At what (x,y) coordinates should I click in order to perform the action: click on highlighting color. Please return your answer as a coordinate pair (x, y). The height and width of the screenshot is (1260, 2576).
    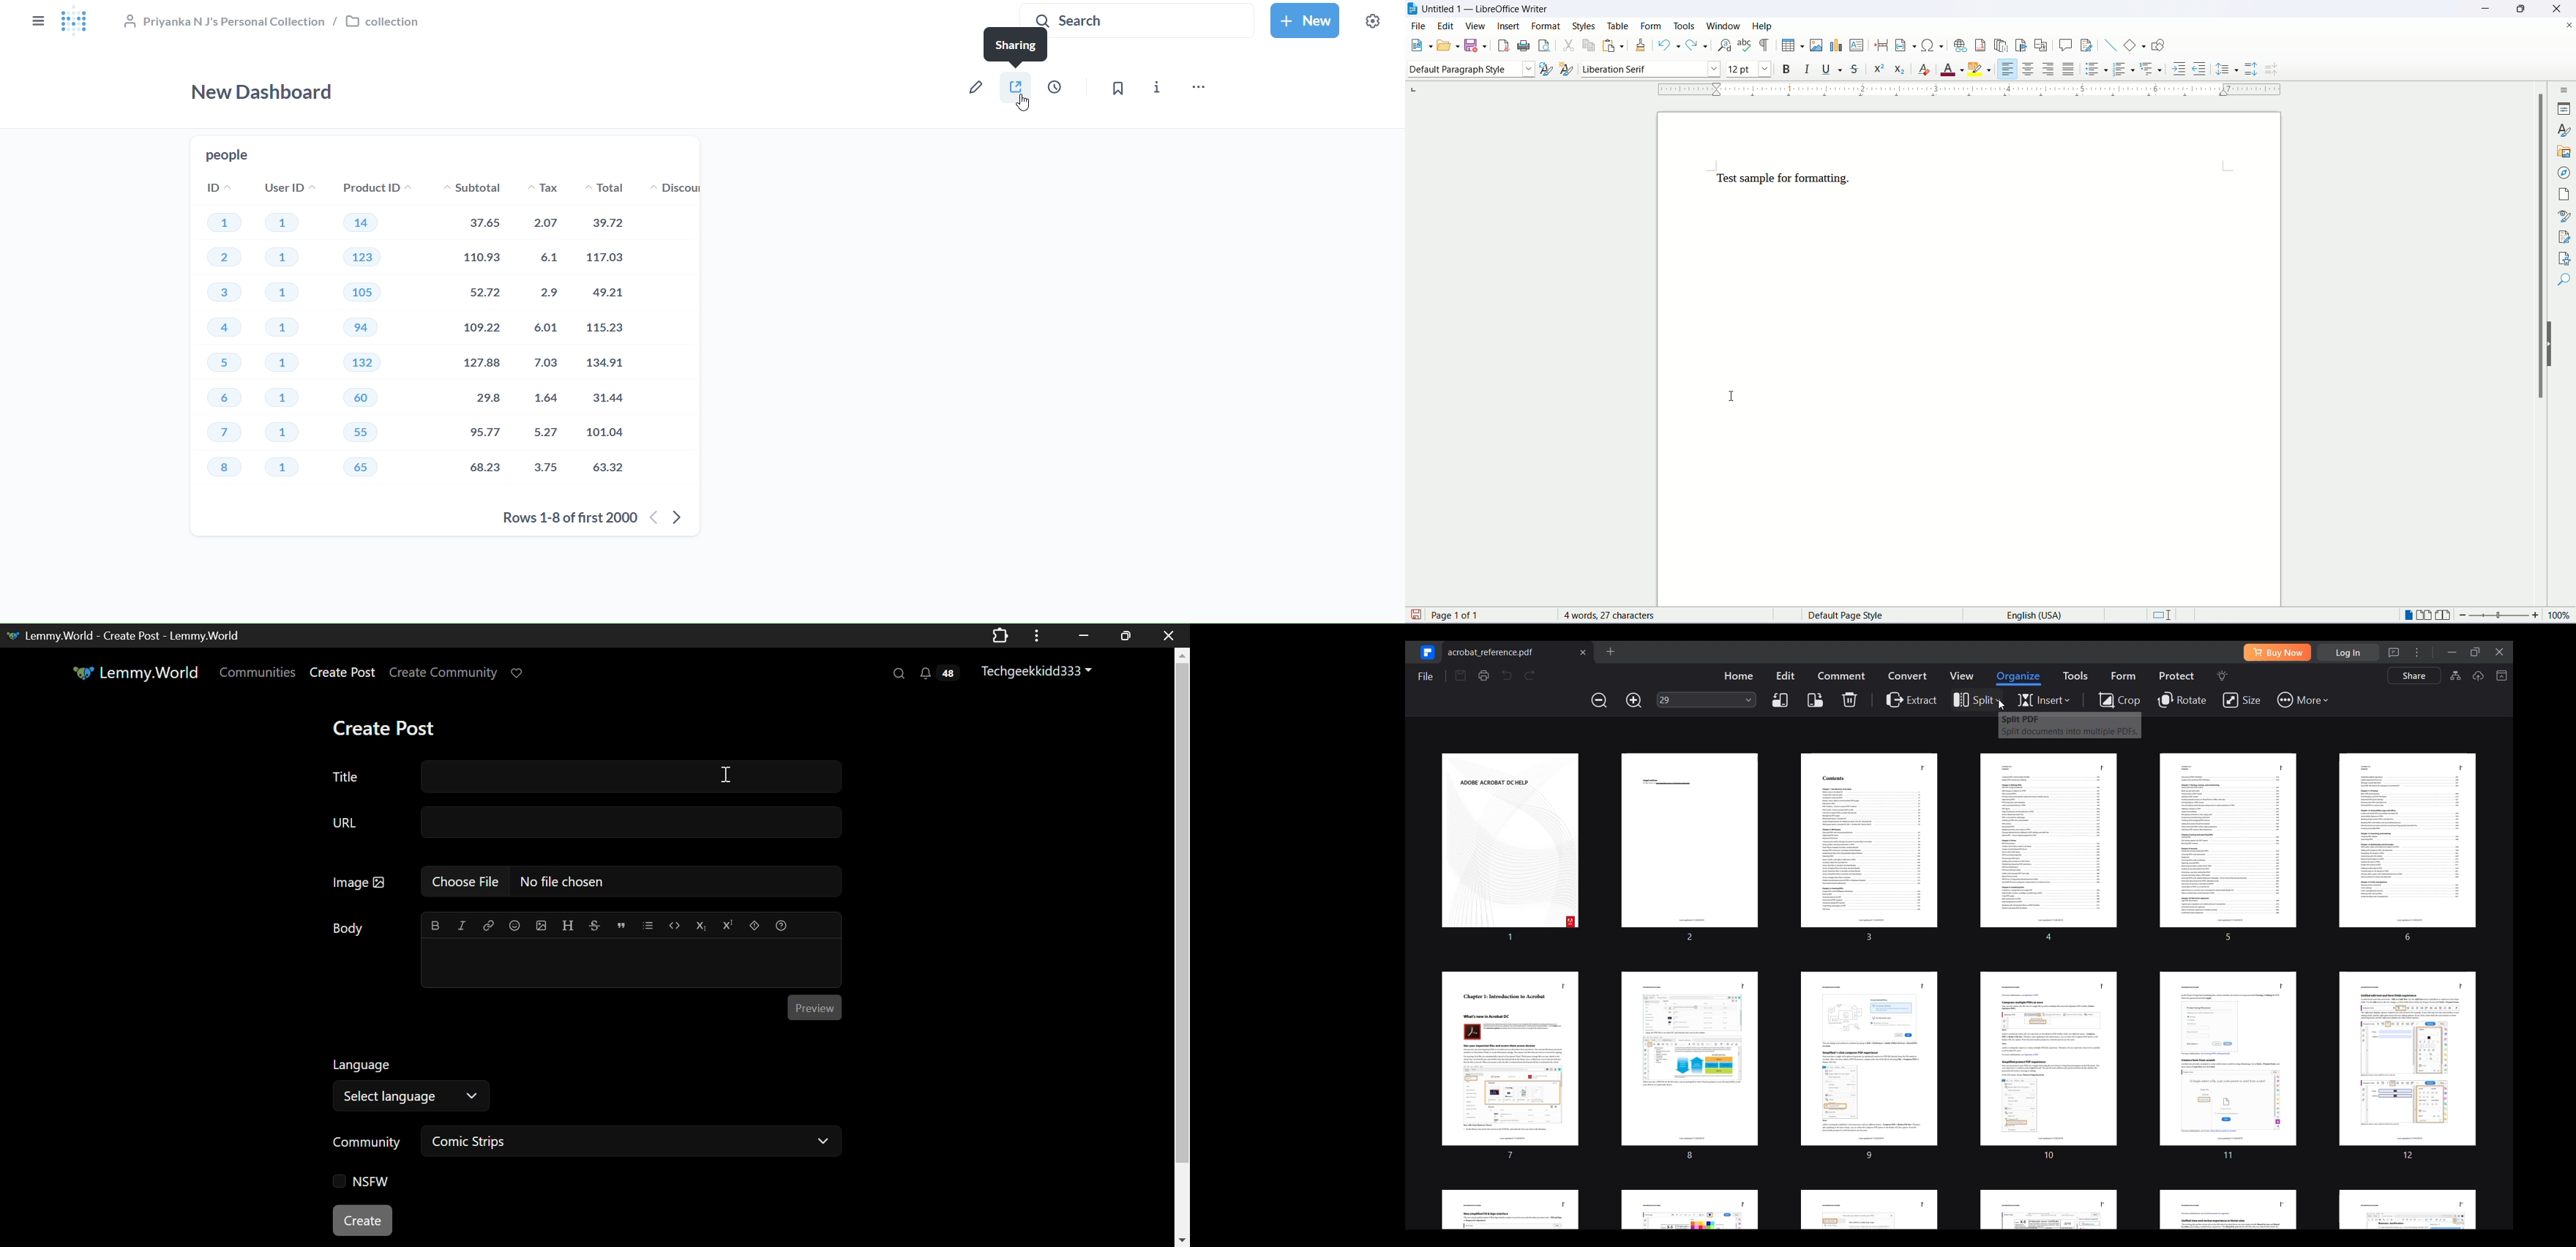
    Looking at the image, I should click on (1984, 70).